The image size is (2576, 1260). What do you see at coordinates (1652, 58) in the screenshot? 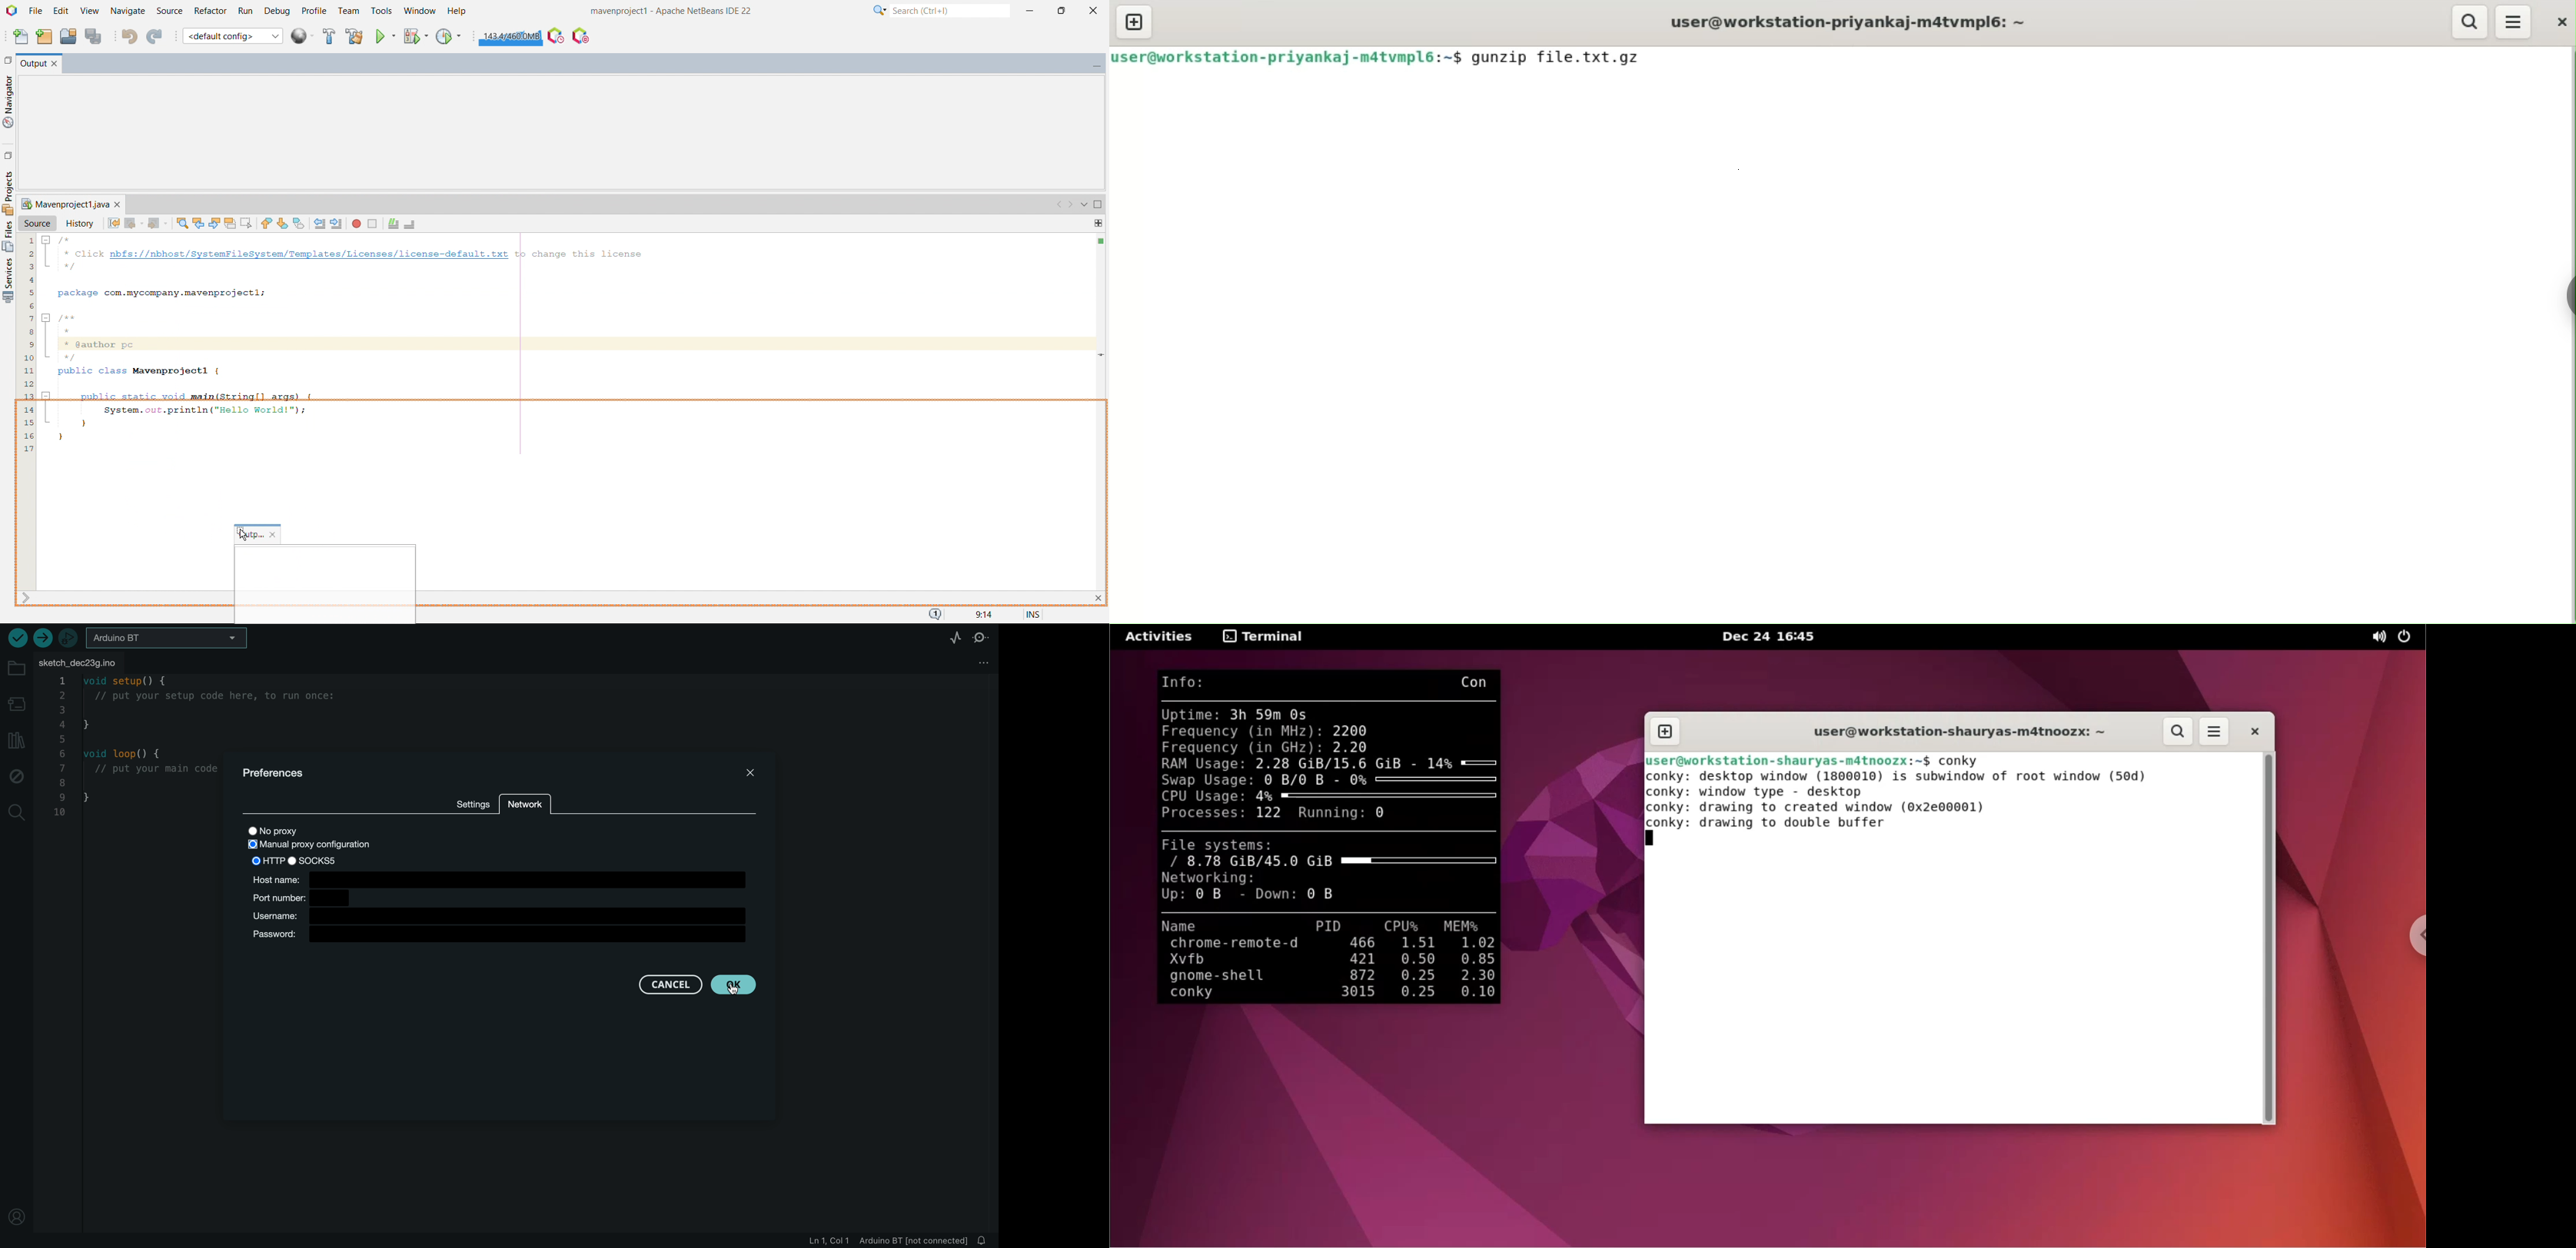
I see `cursor` at bounding box center [1652, 58].